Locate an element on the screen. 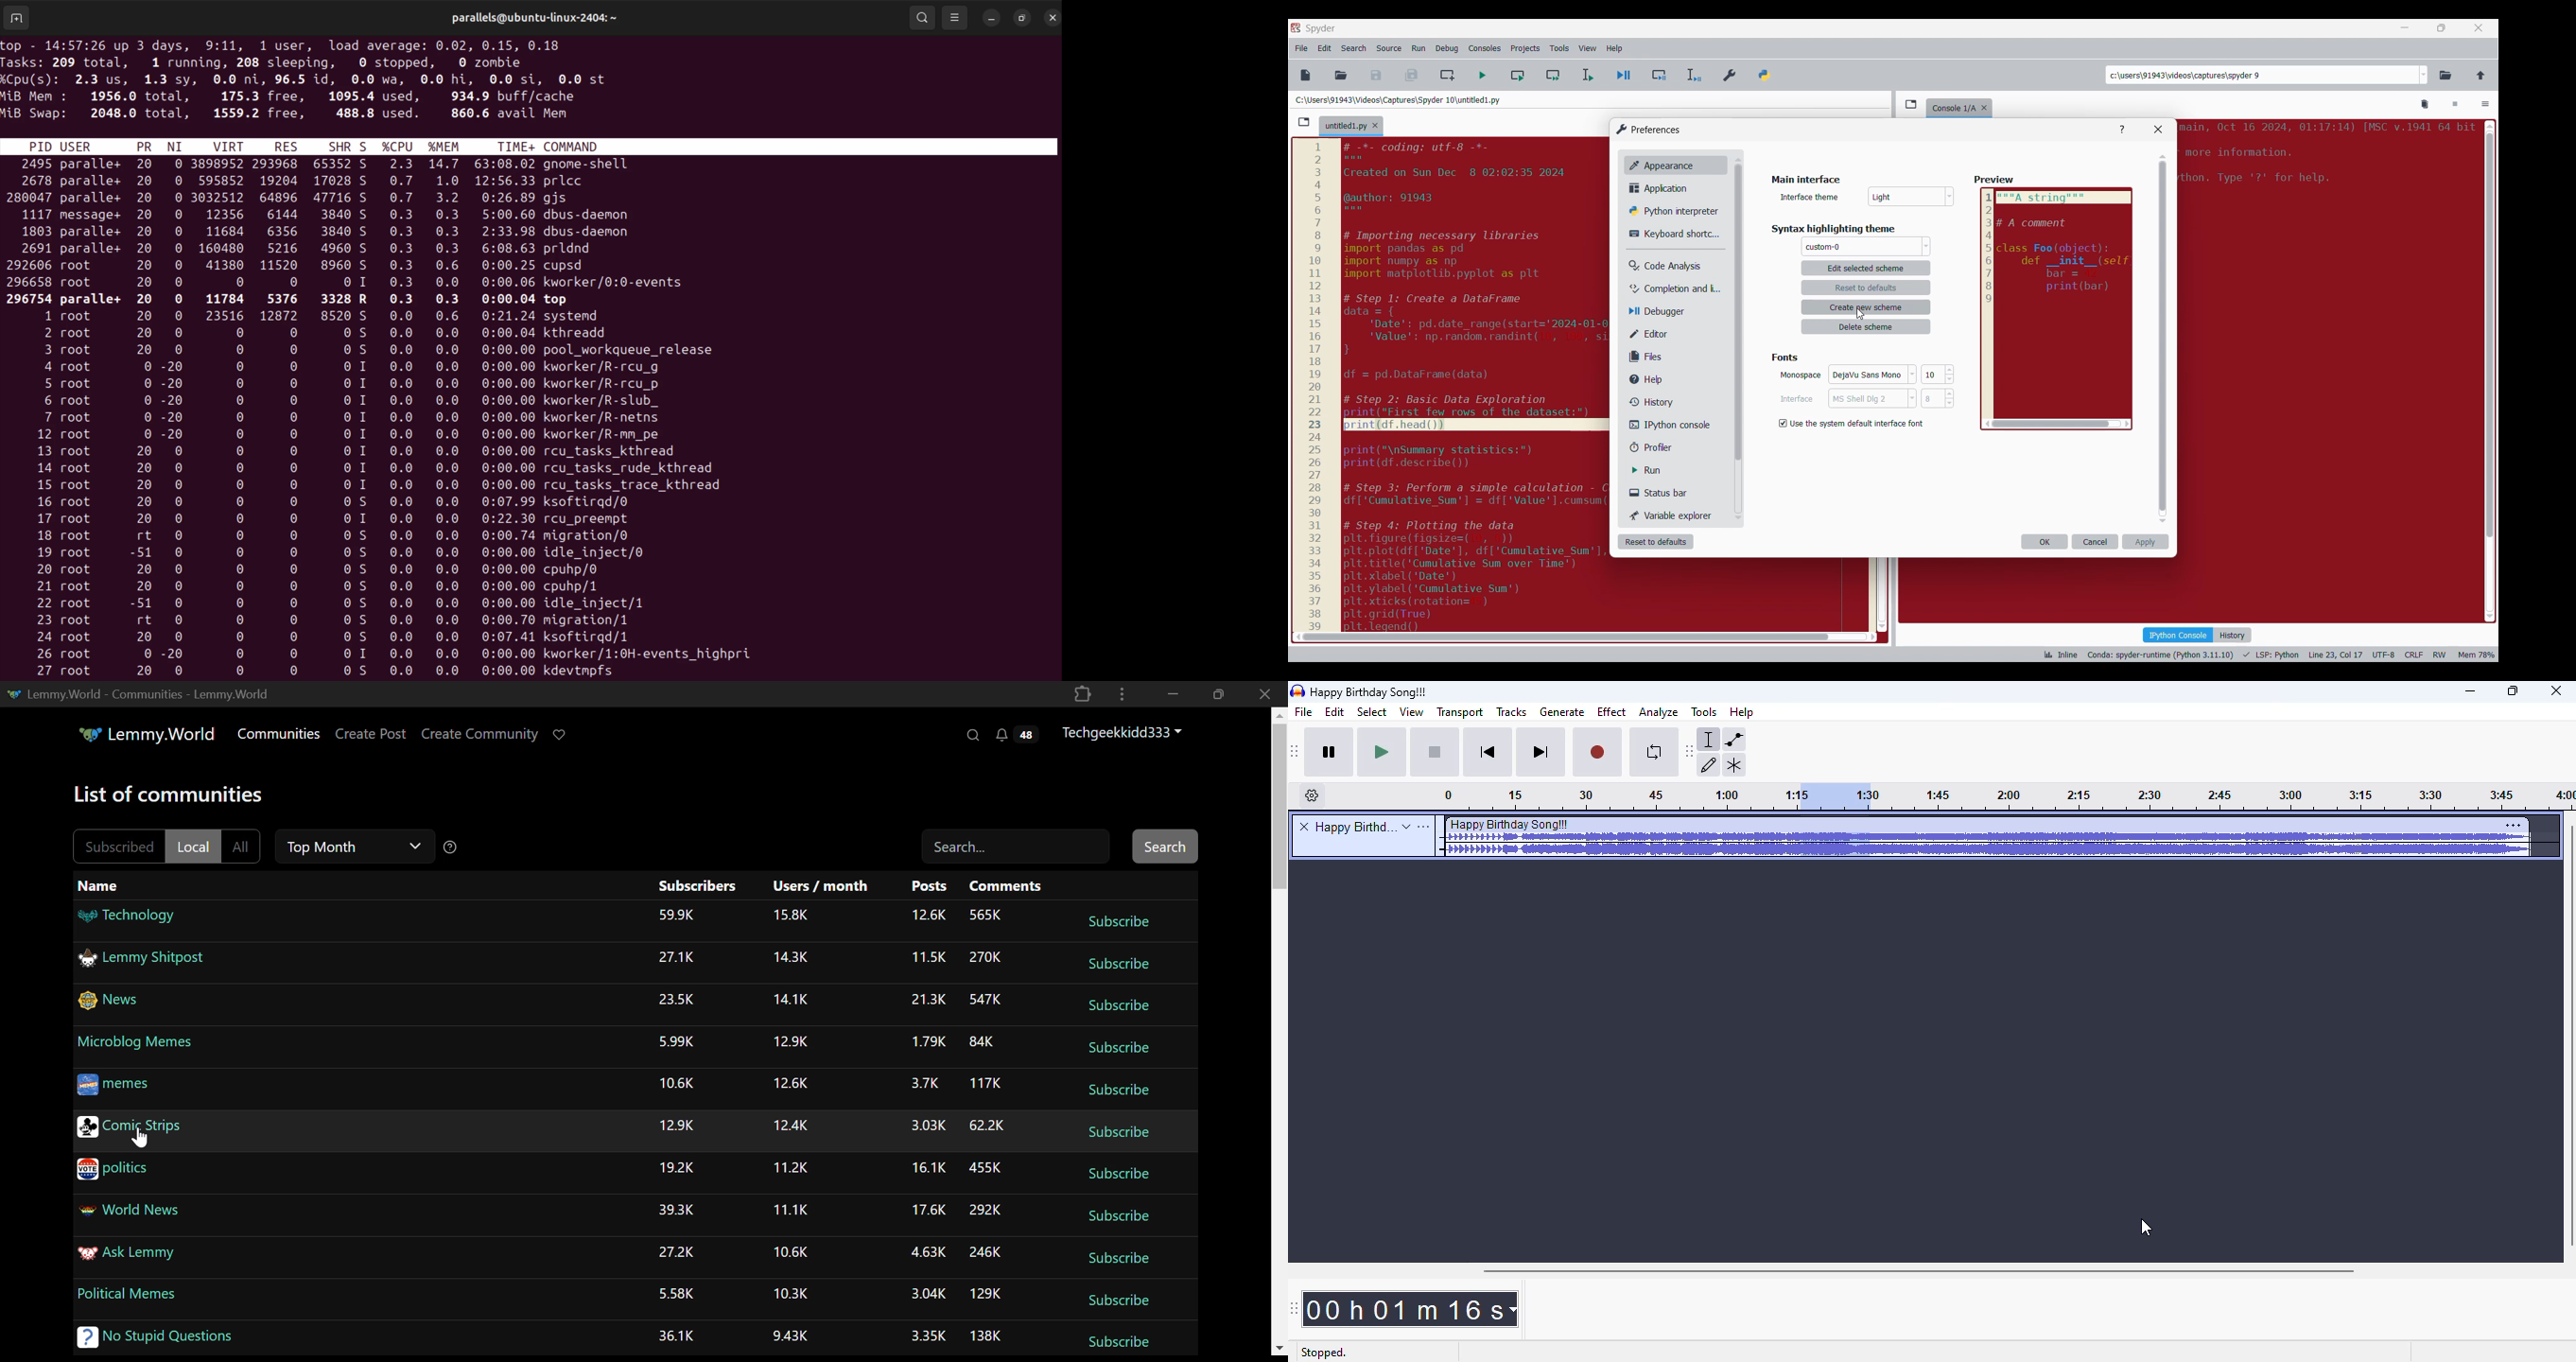 The height and width of the screenshot is (1372, 2576). 11.5K is located at coordinates (926, 957).